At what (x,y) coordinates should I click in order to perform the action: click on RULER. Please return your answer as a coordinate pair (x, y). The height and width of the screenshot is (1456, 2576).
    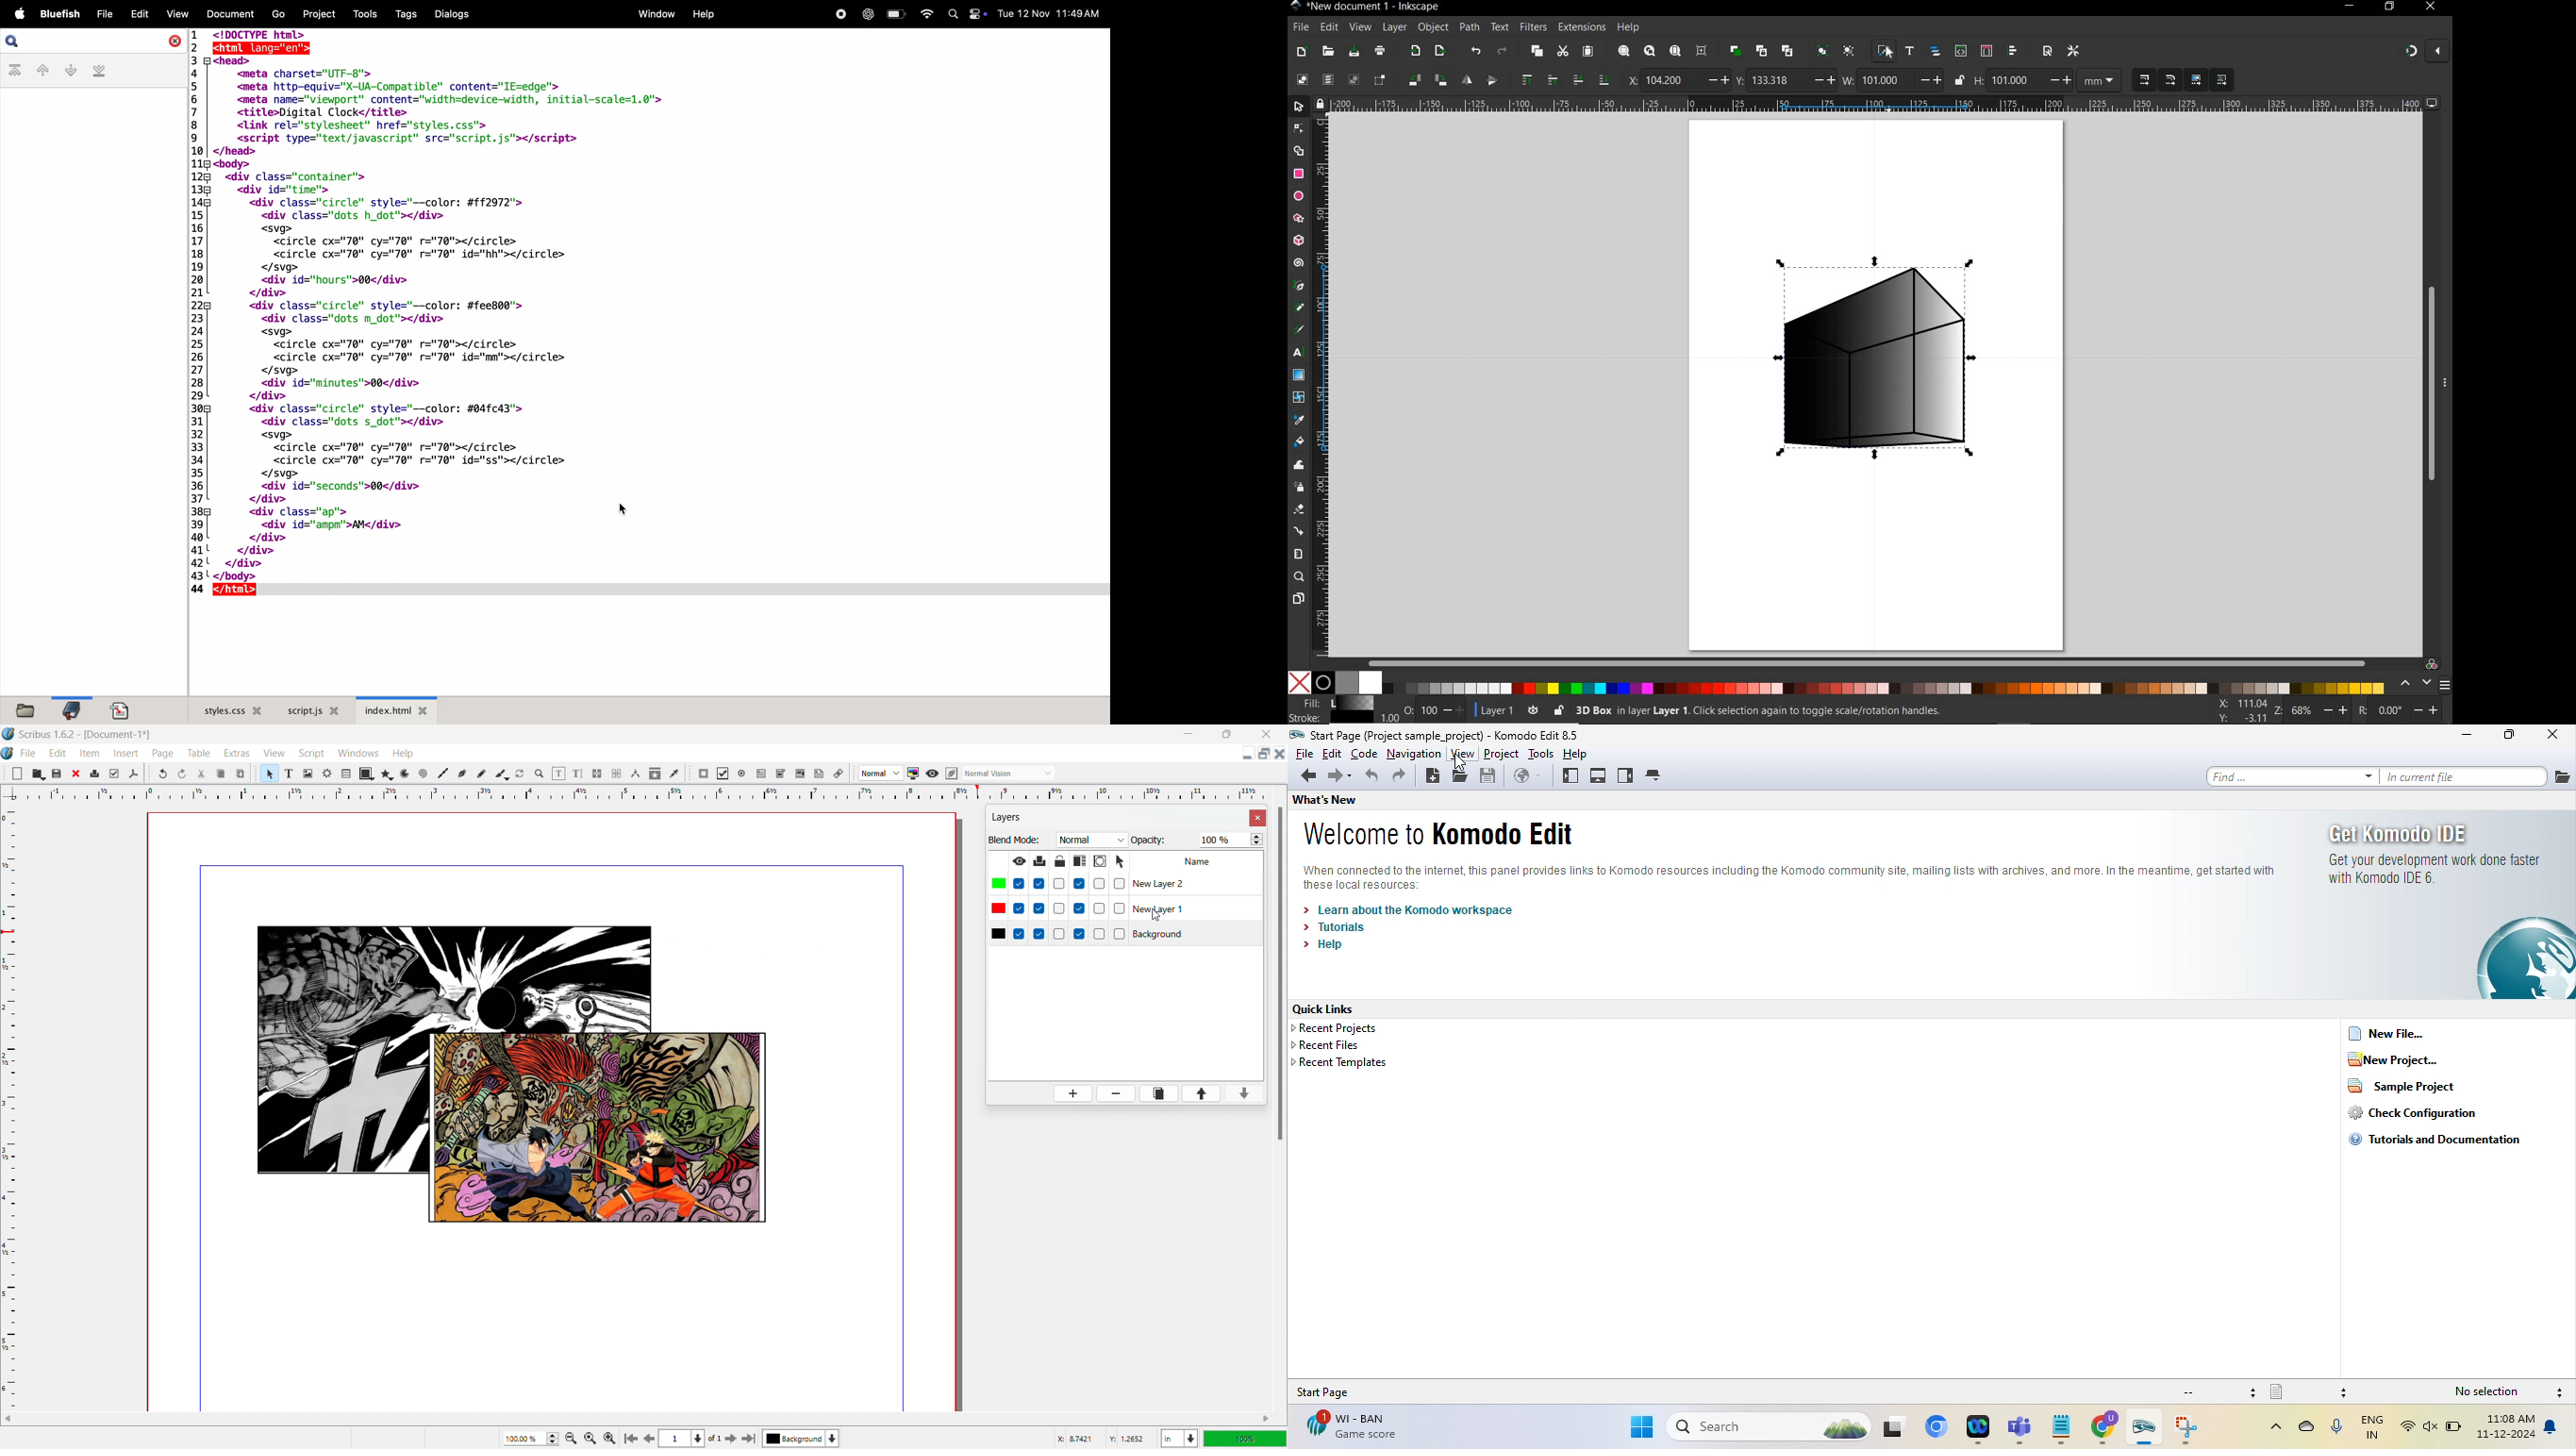
    Looking at the image, I should click on (1322, 386).